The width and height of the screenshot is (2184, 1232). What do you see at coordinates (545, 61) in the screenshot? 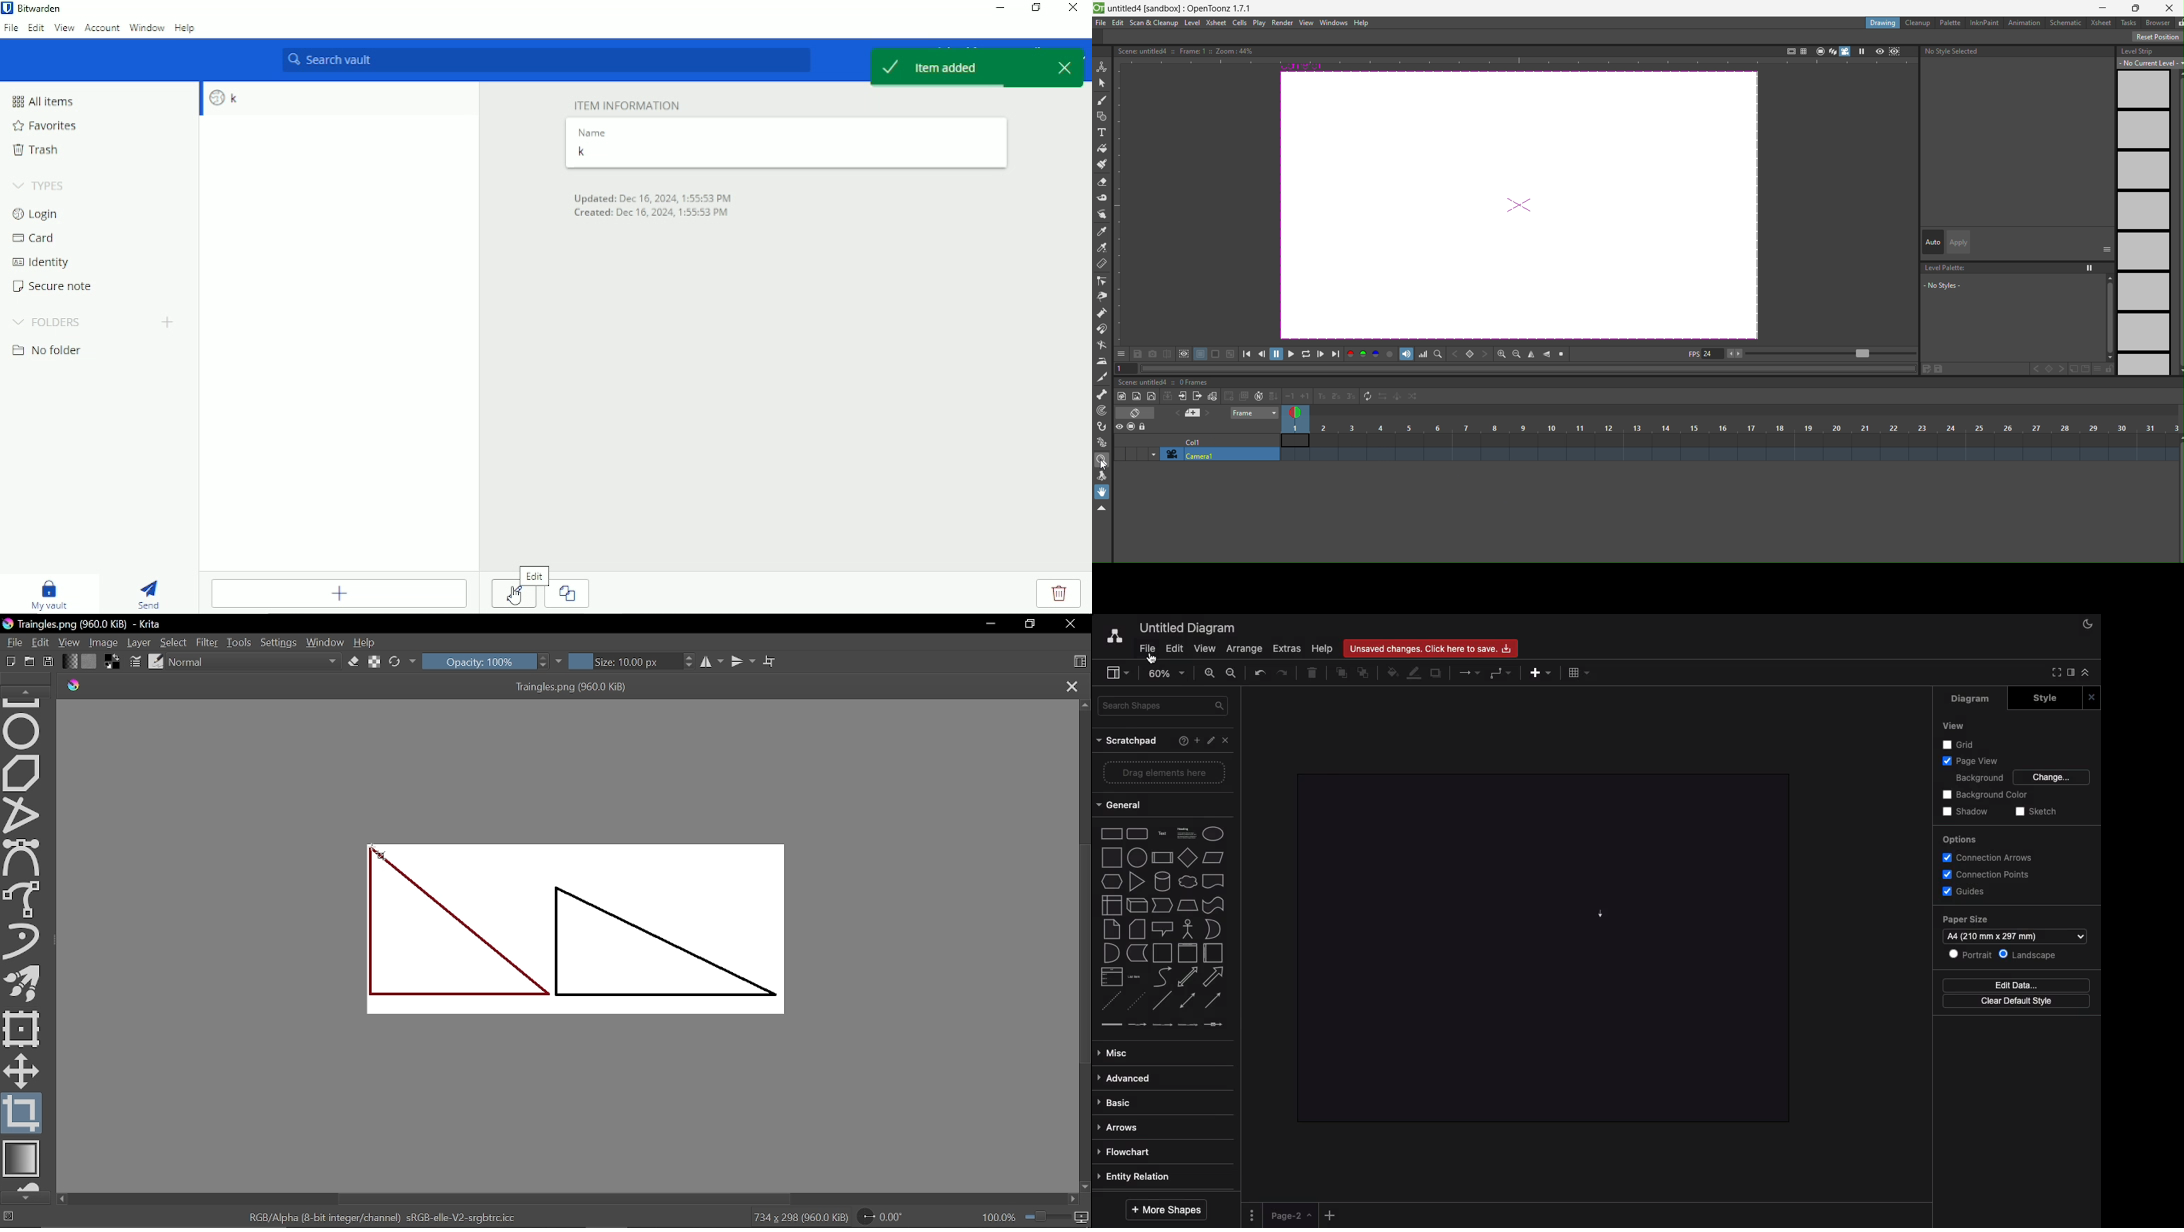
I see `Search vault` at bounding box center [545, 61].